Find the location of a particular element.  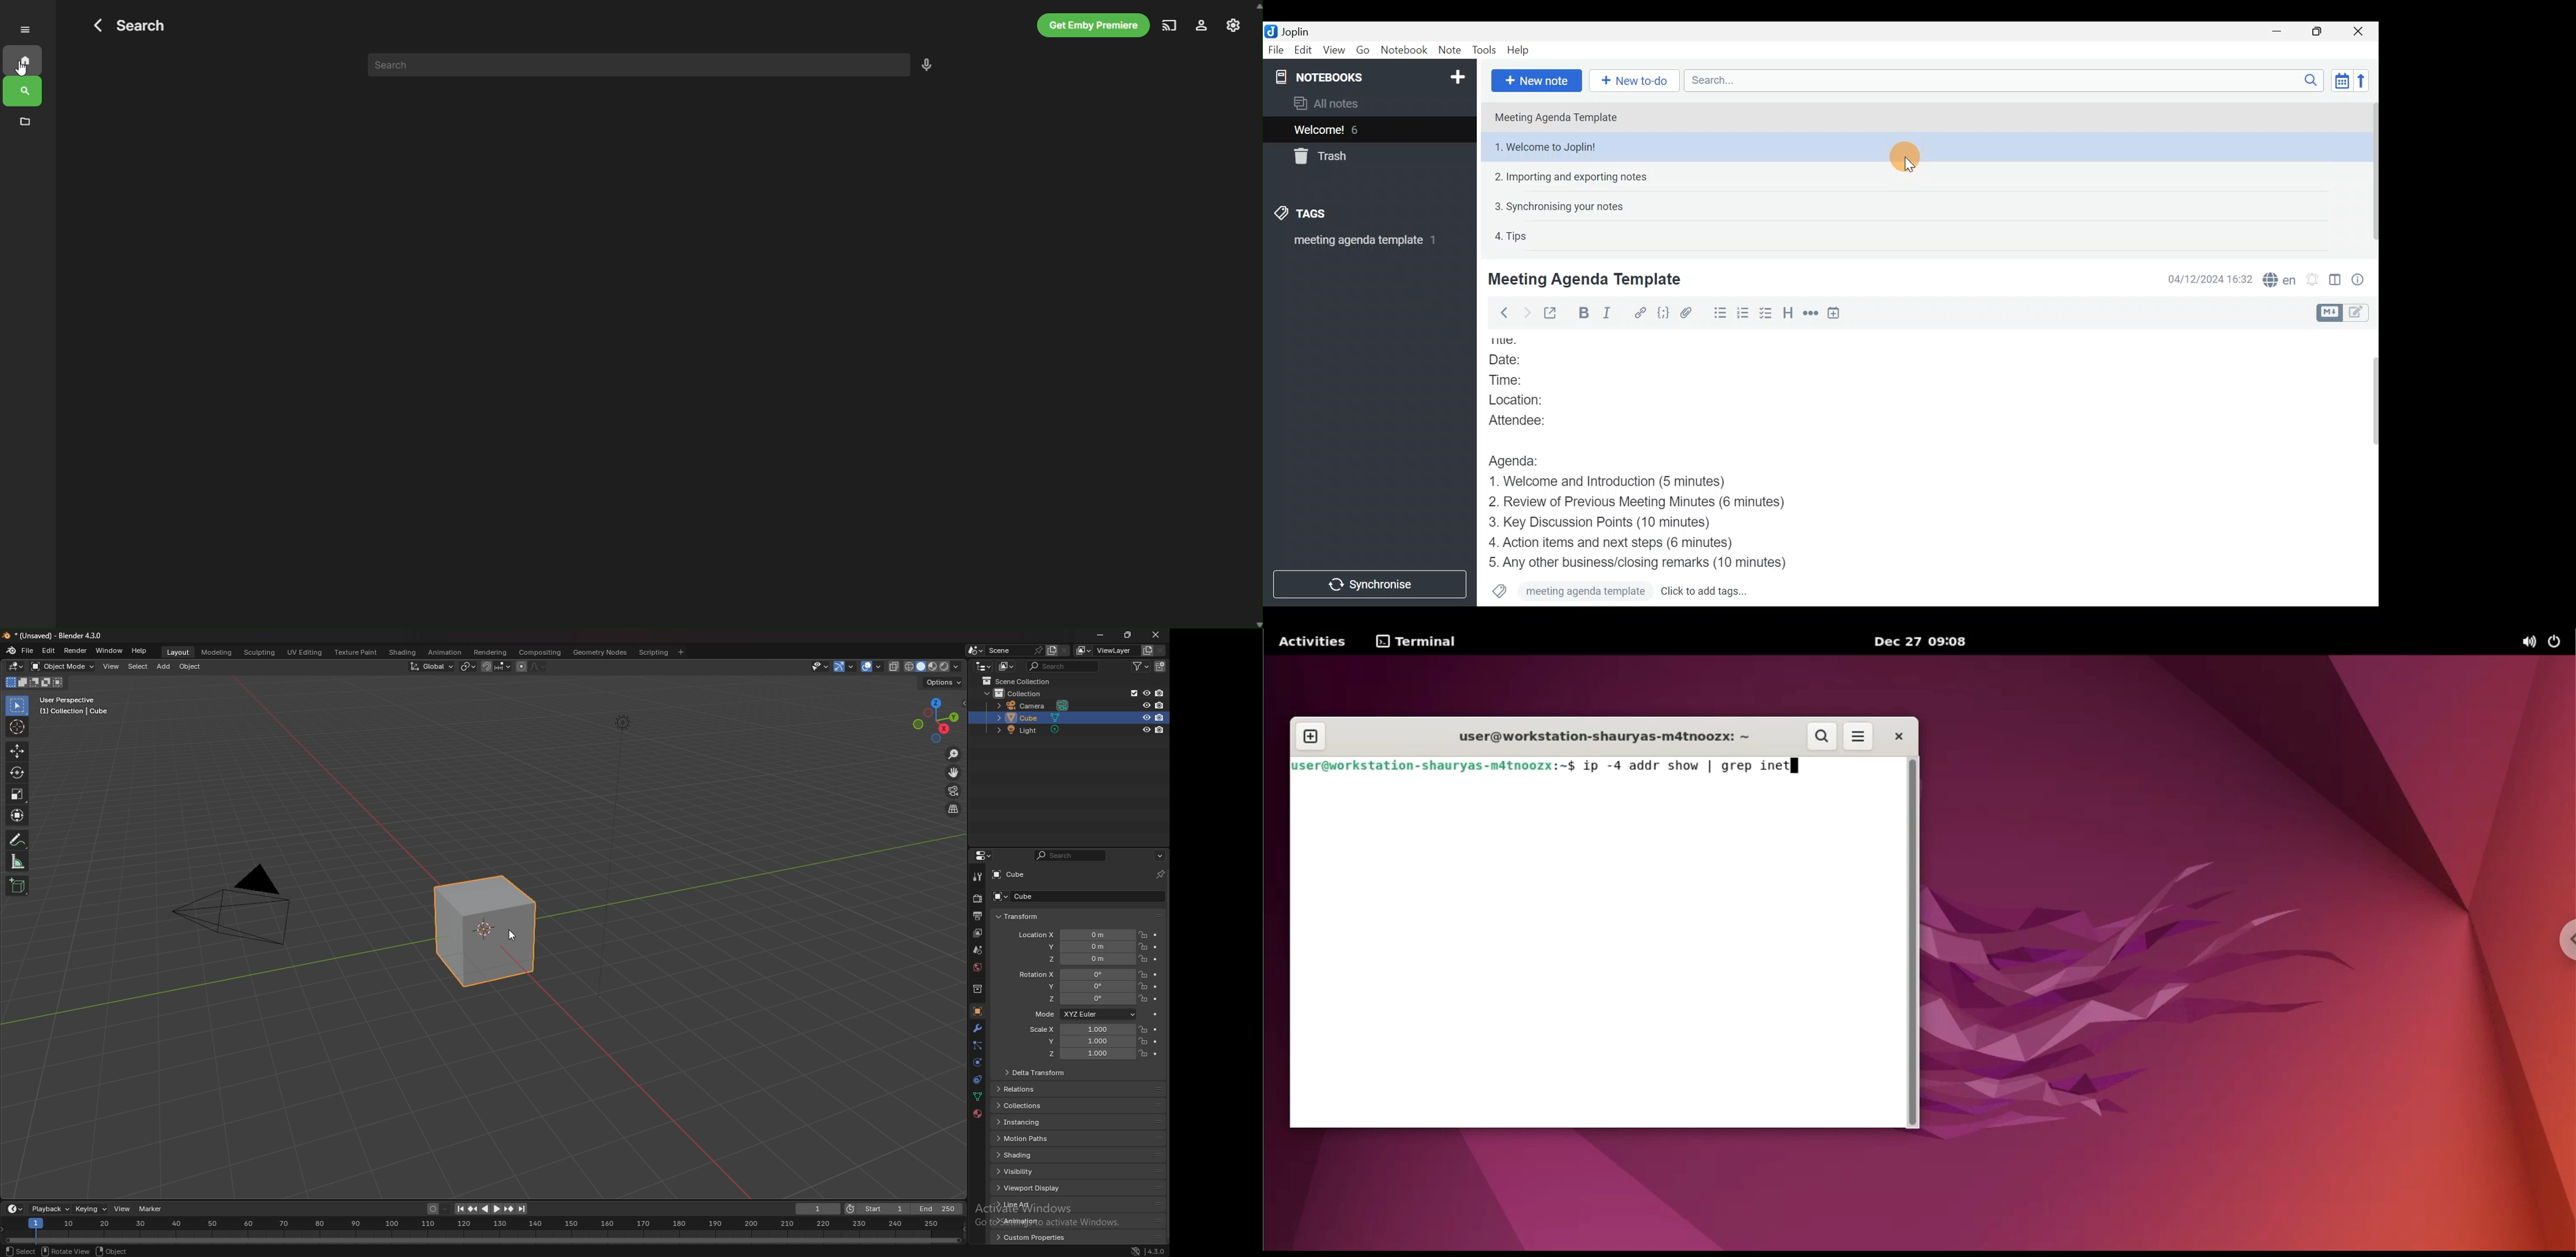

Back is located at coordinates (1501, 315).